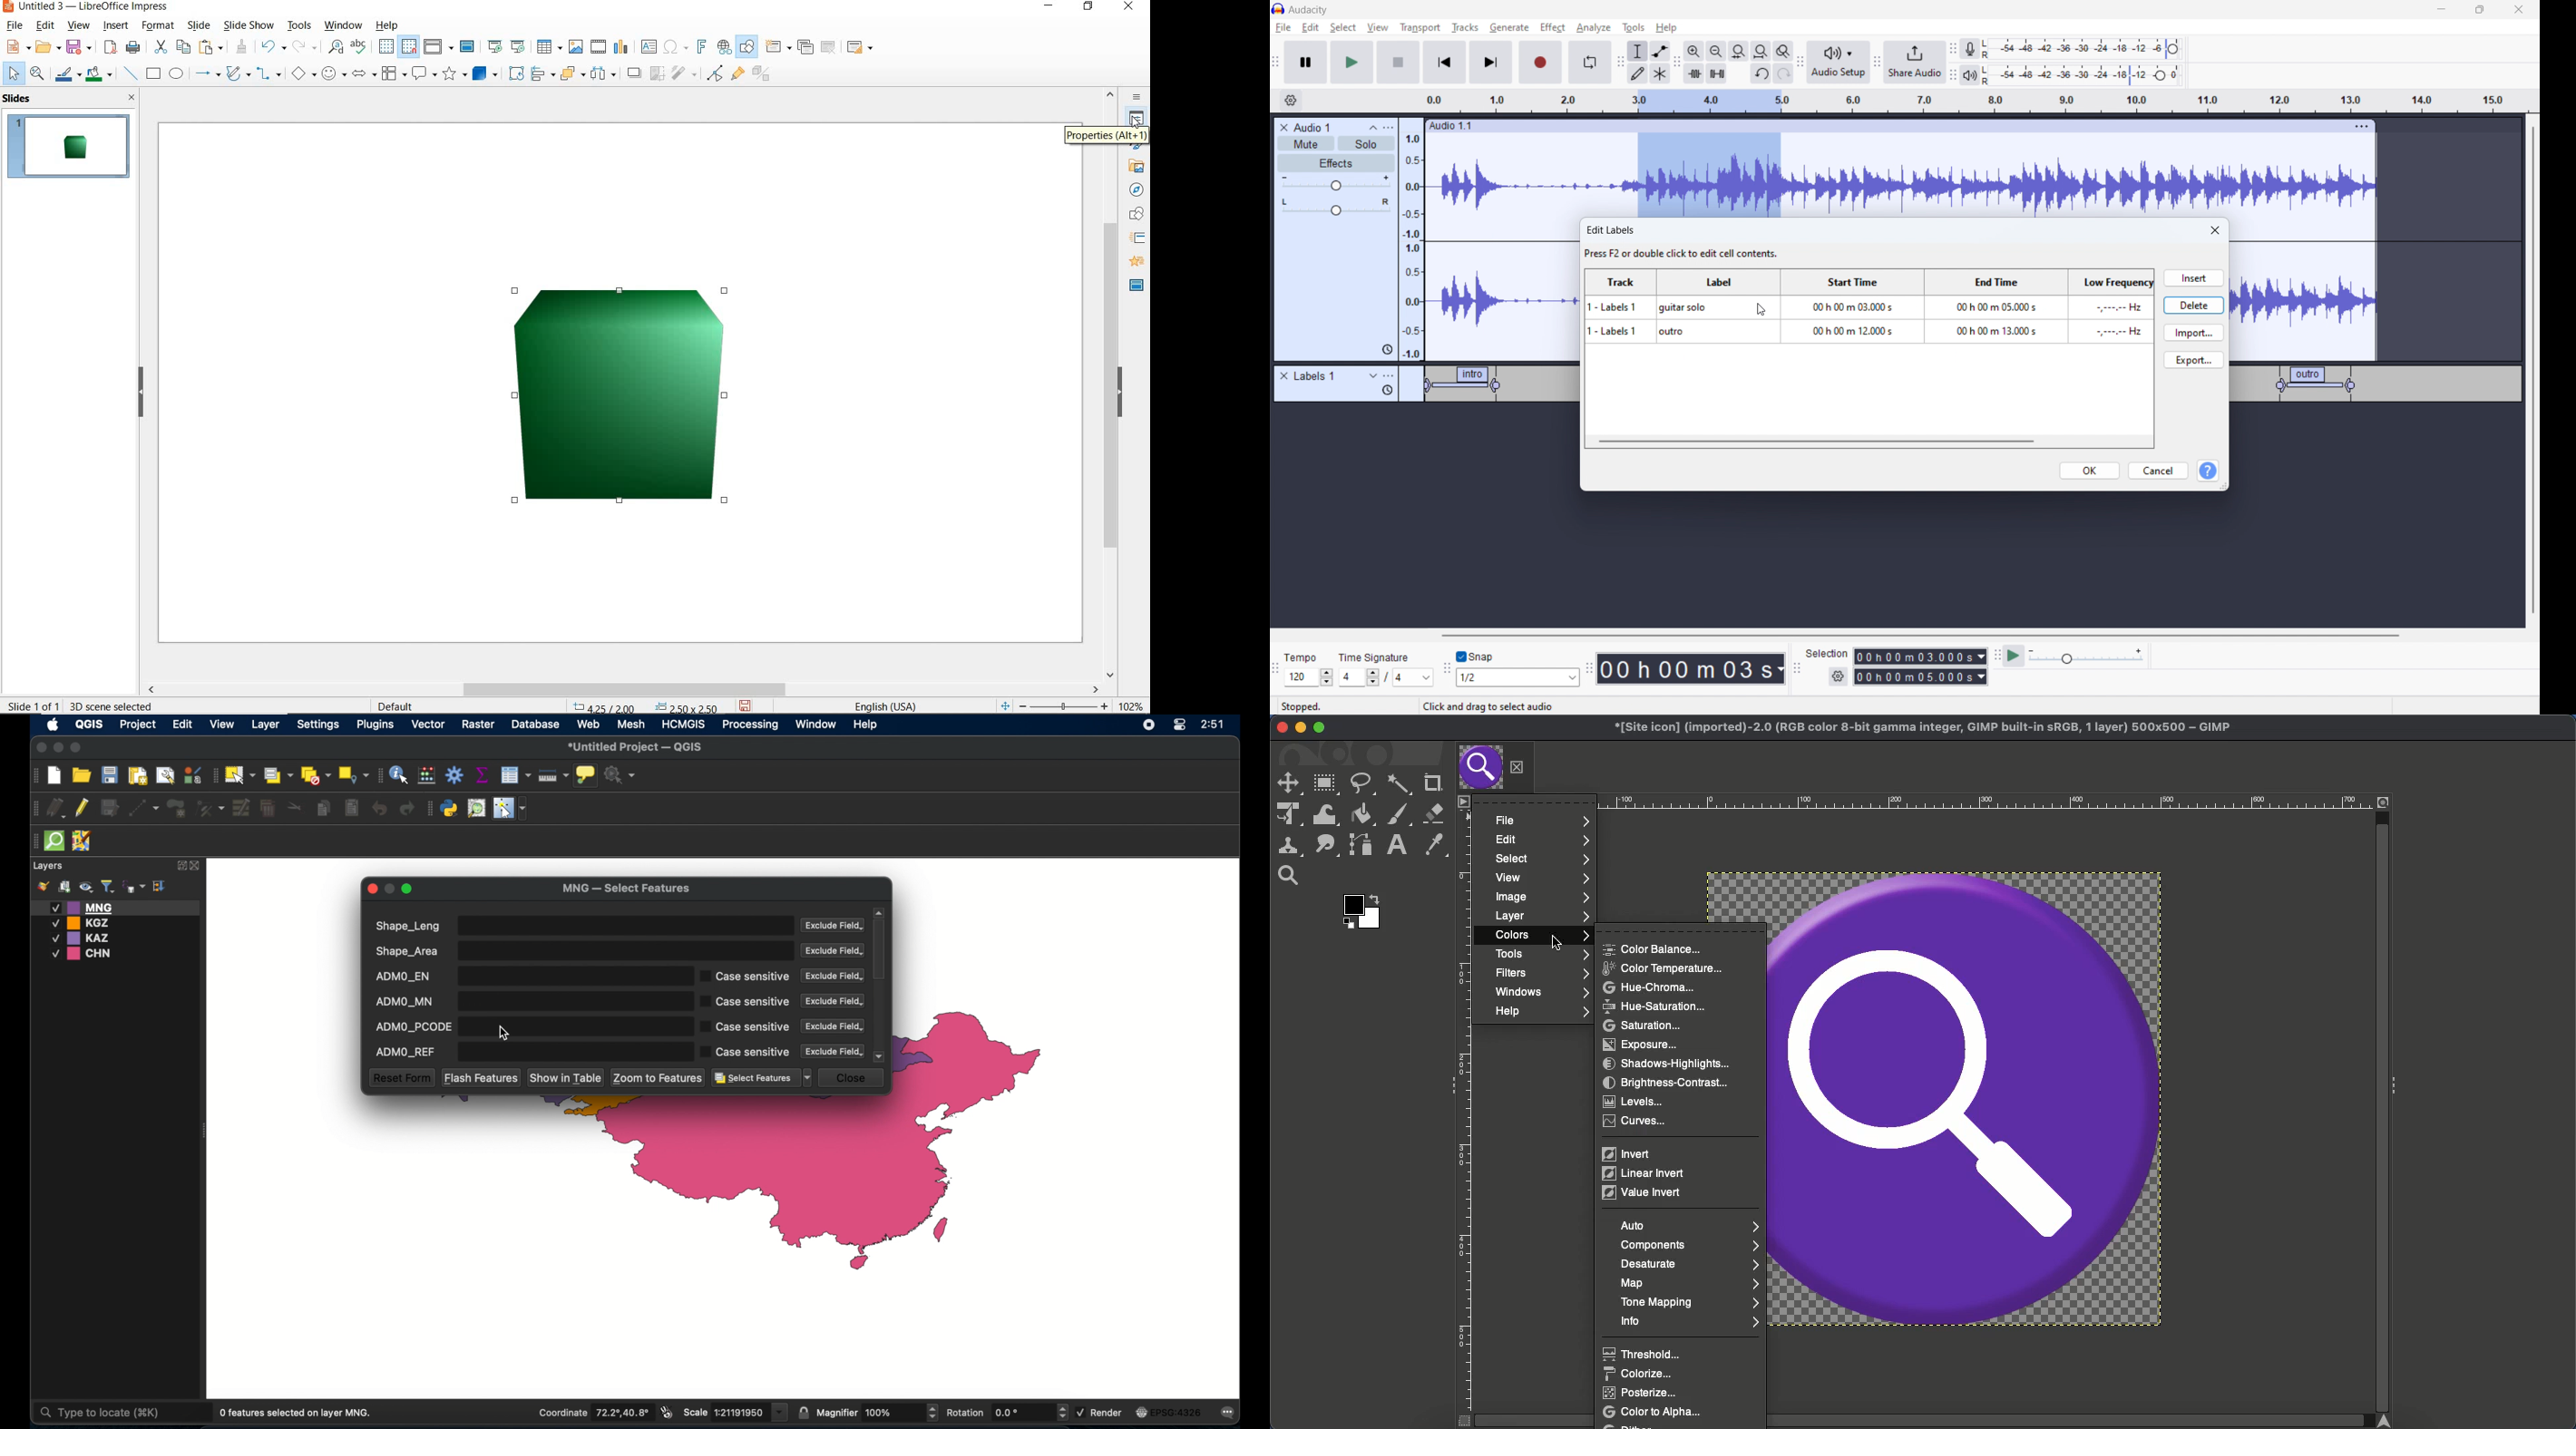 The height and width of the screenshot is (1456, 2576). What do you see at coordinates (1971, 49) in the screenshot?
I see `recording meter` at bounding box center [1971, 49].